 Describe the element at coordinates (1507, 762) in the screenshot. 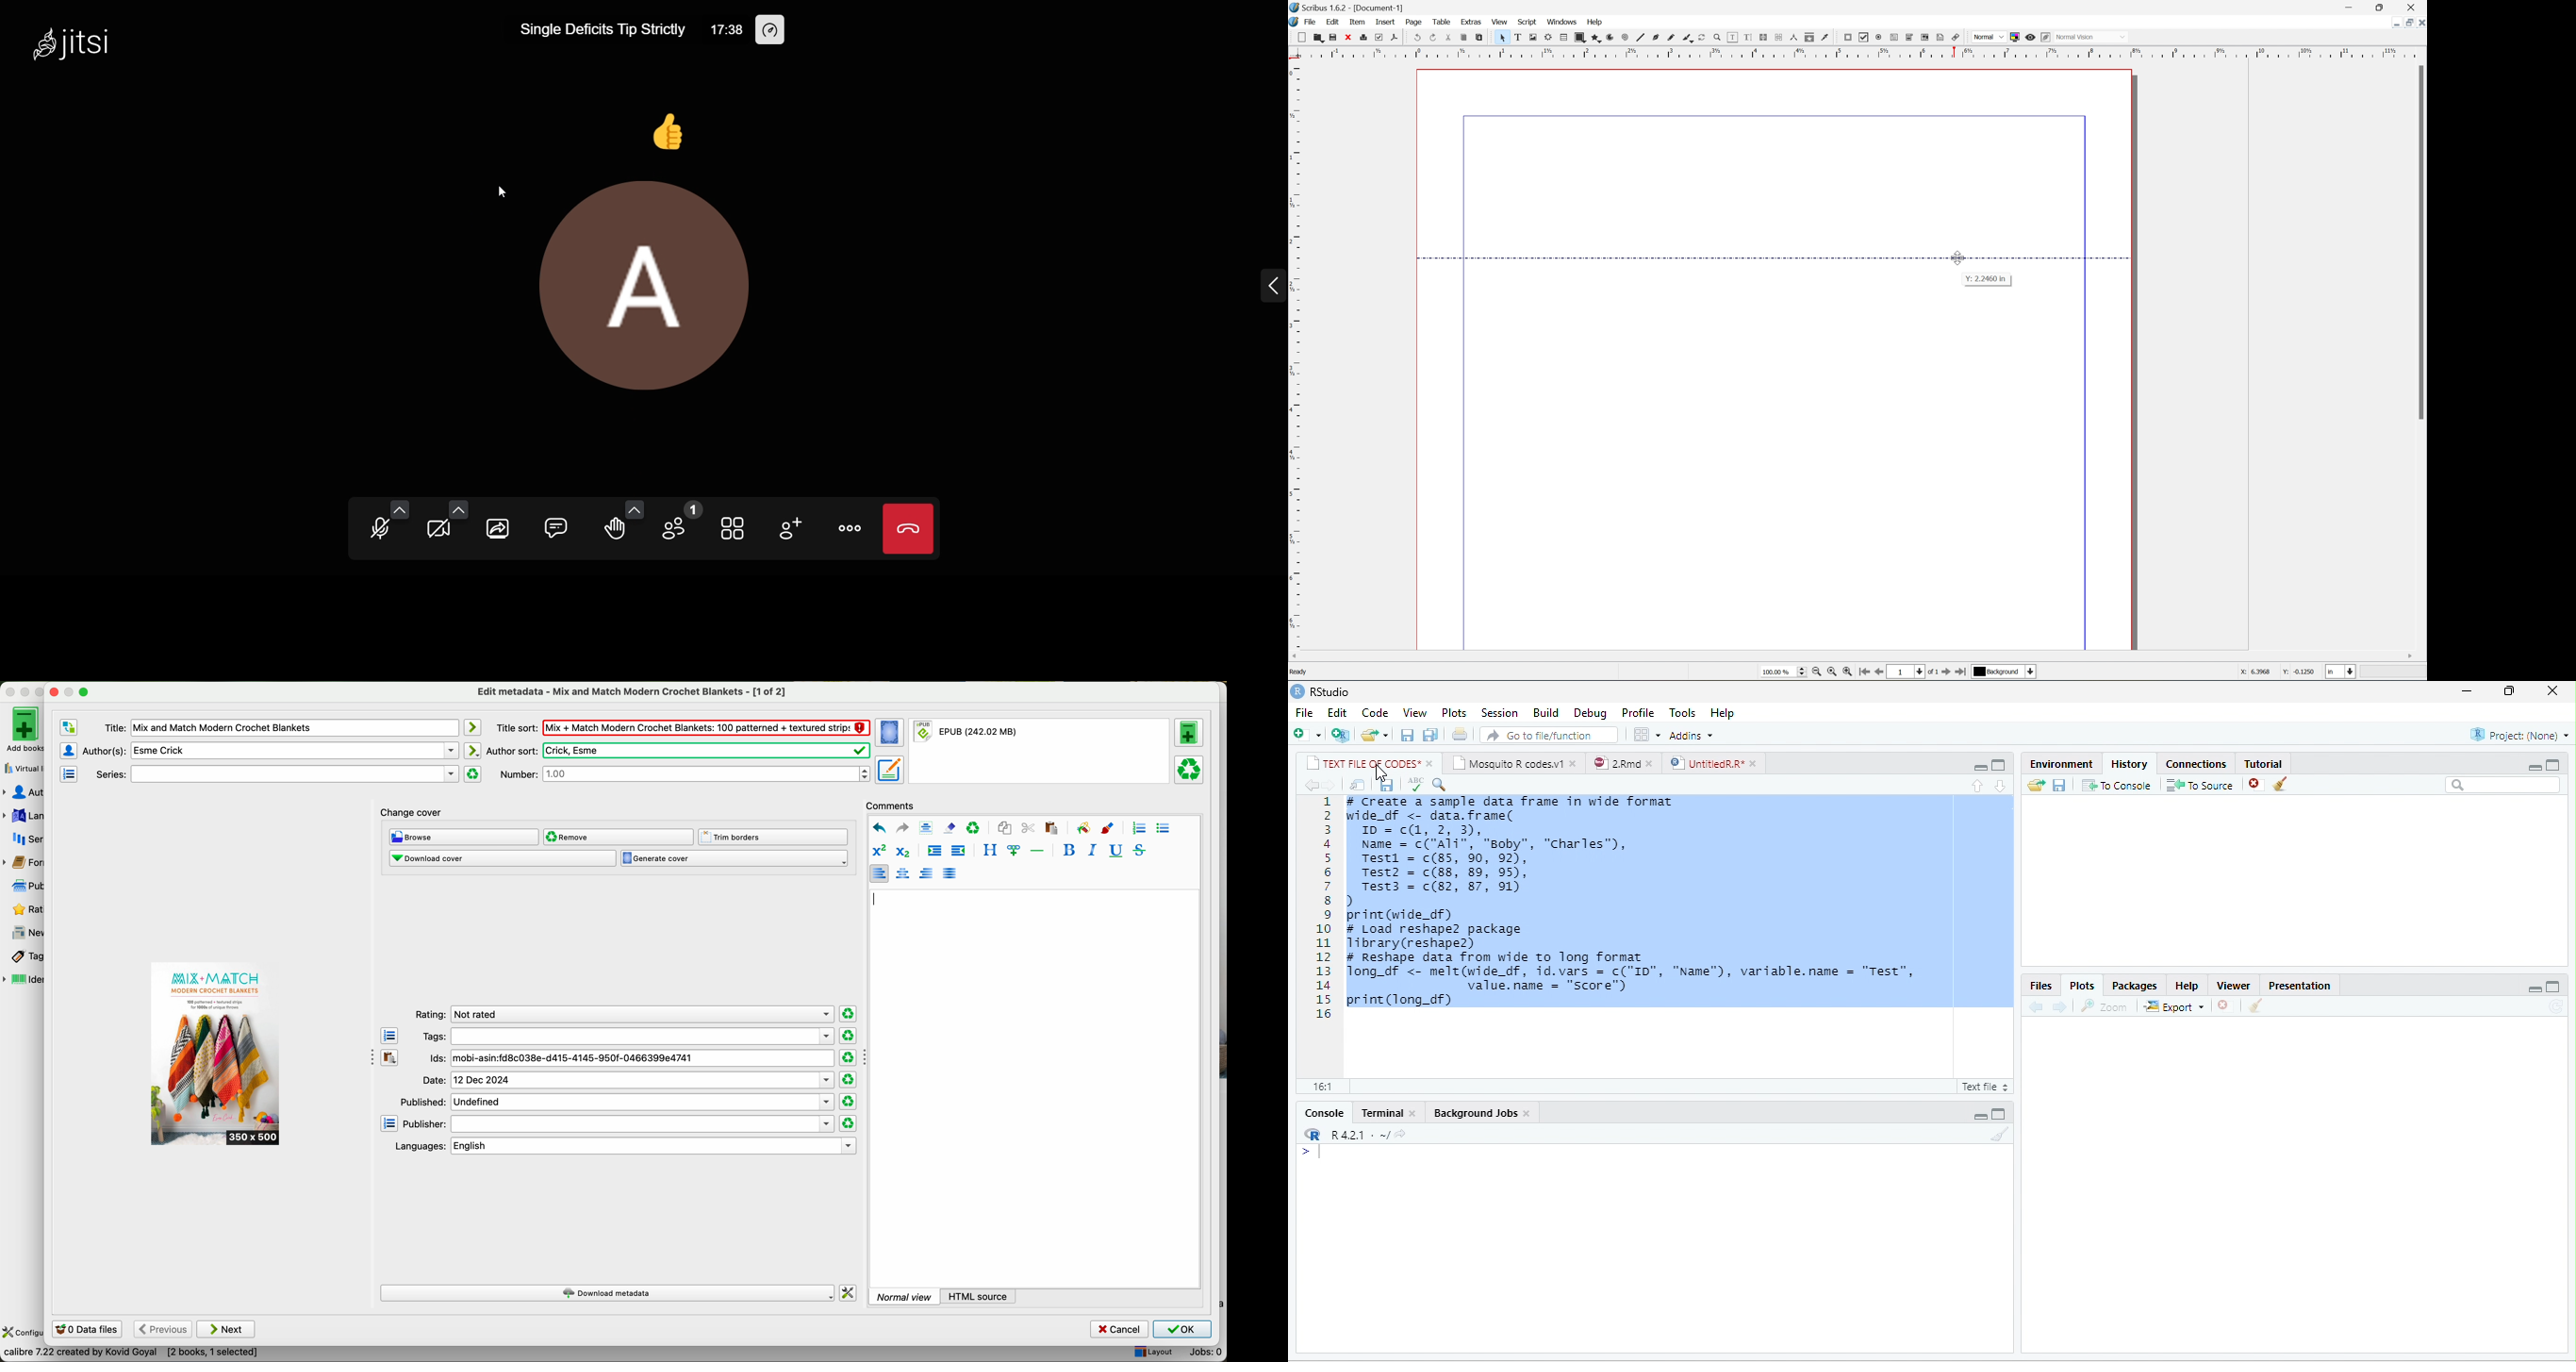

I see `Mosquito R codes.v1` at that location.